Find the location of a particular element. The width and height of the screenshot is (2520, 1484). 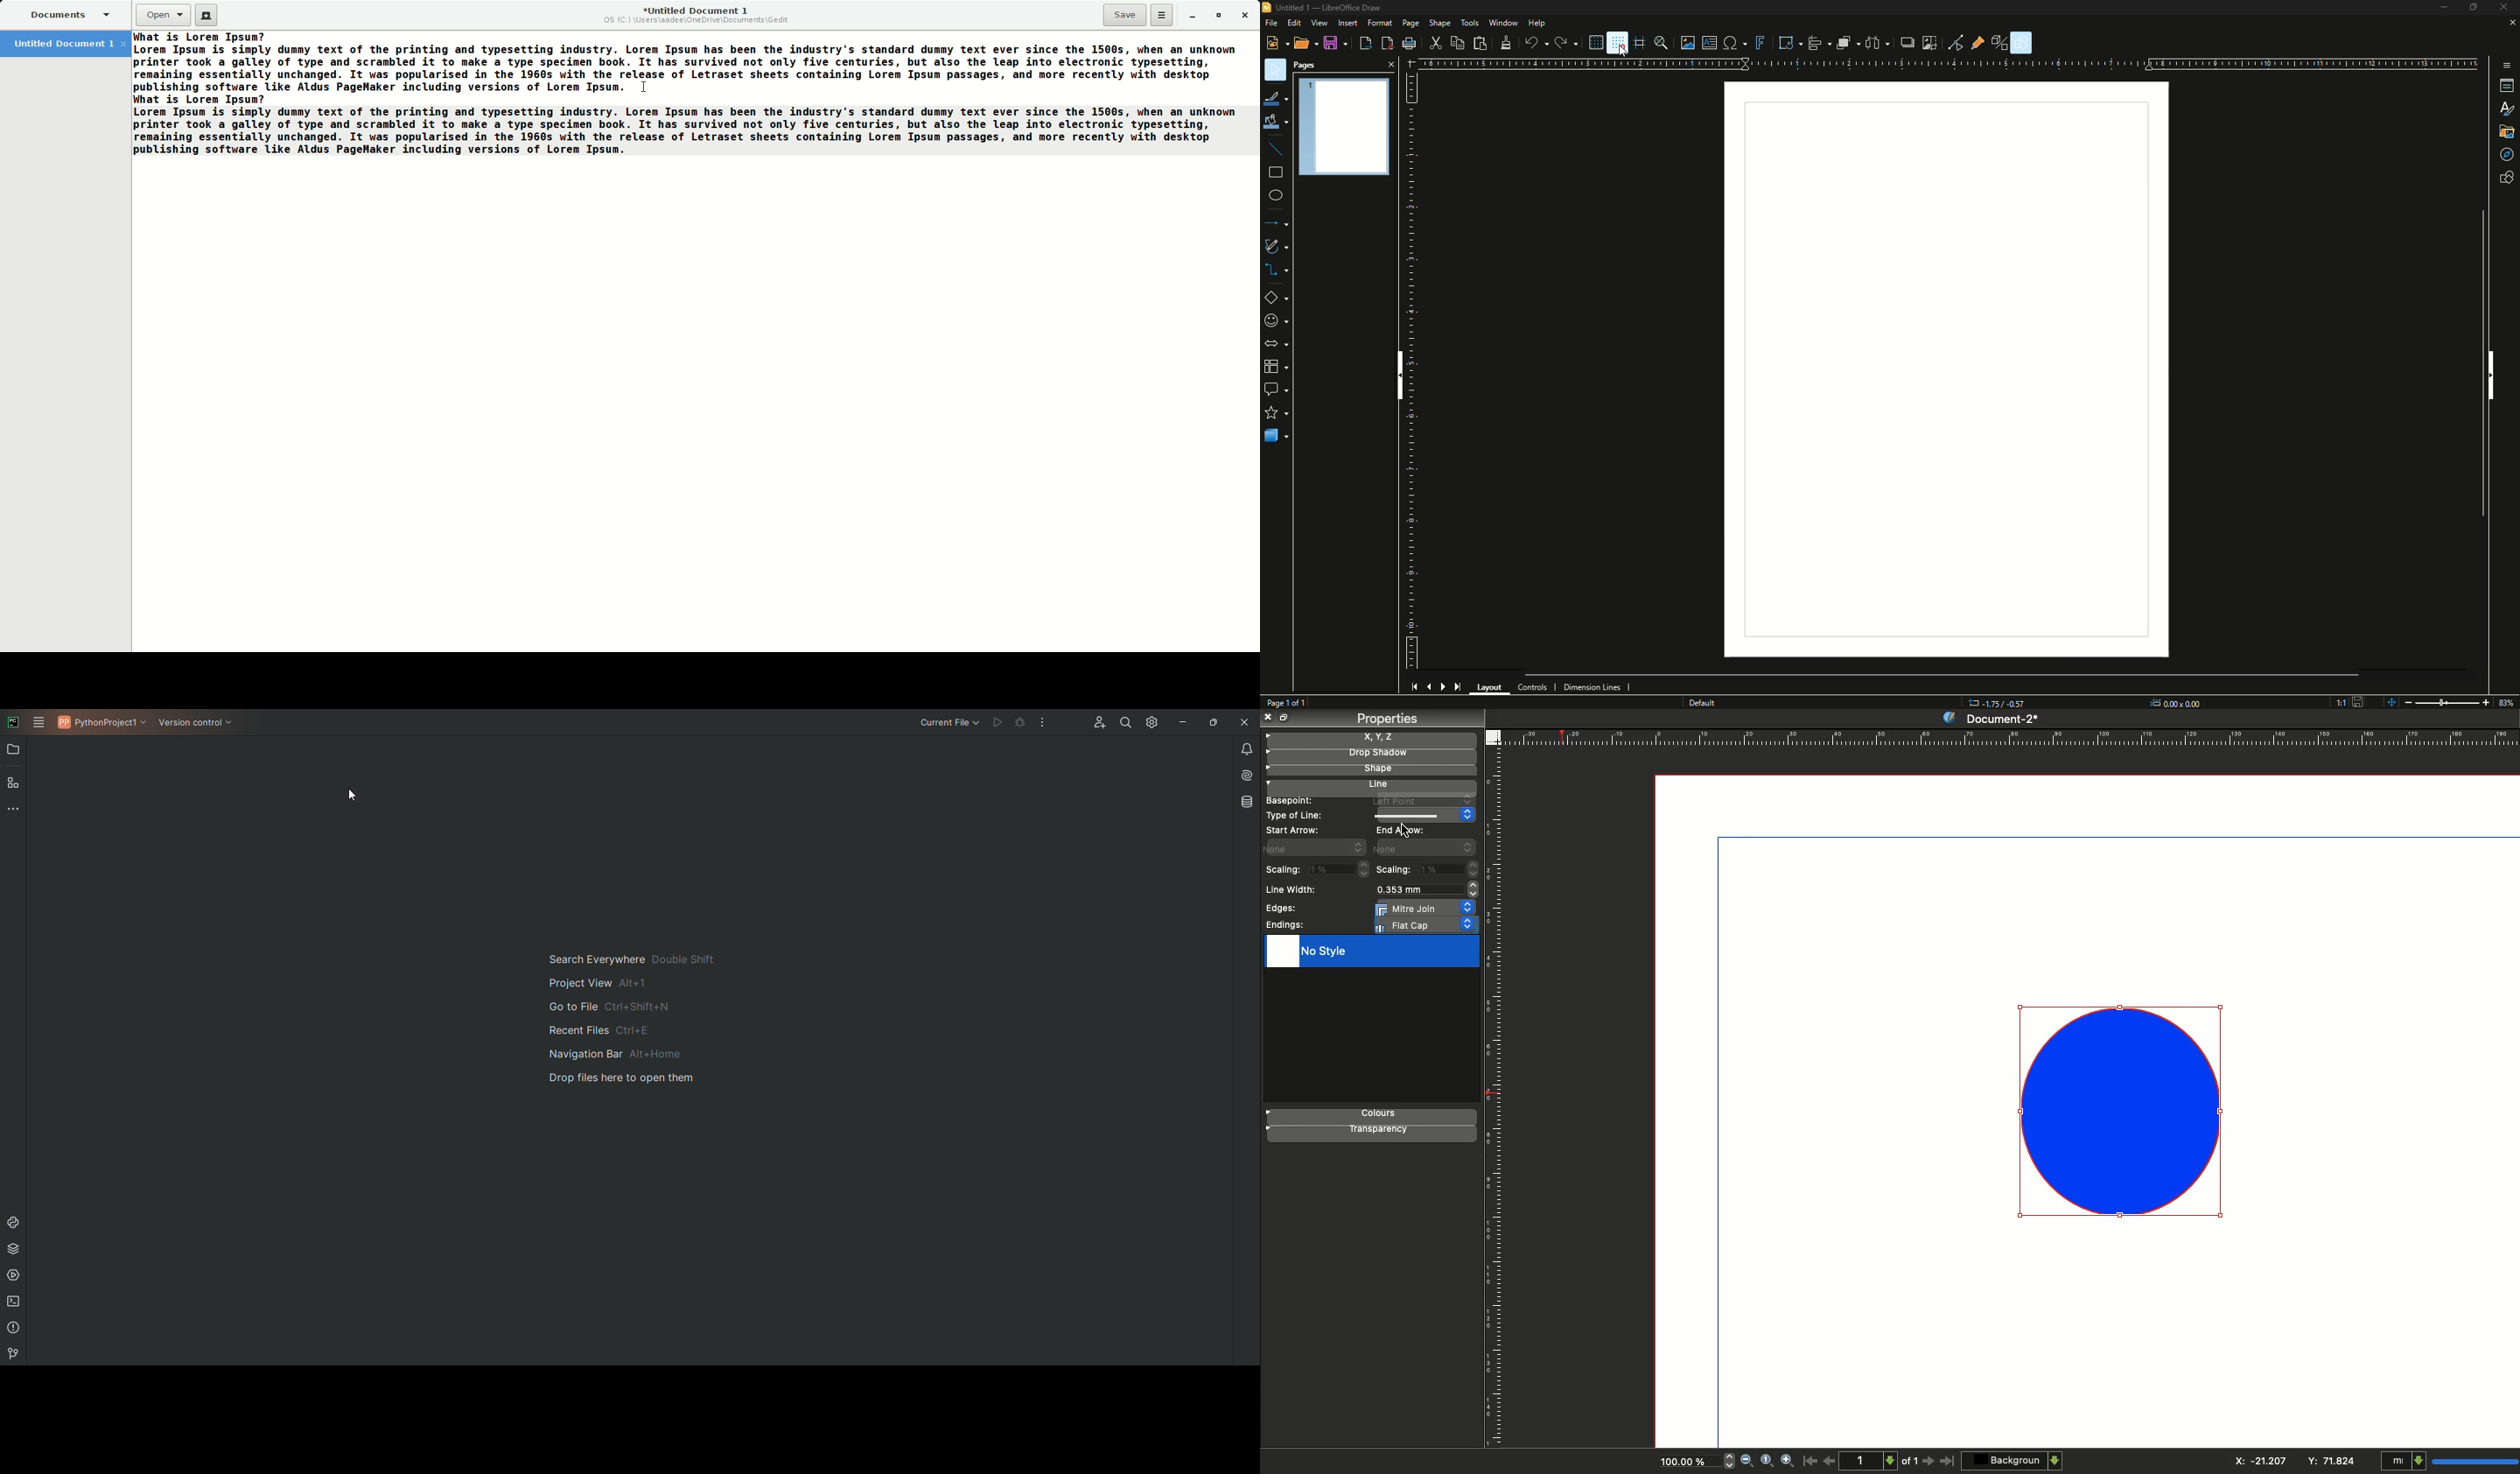

Helplines is located at coordinates (1640, 43).